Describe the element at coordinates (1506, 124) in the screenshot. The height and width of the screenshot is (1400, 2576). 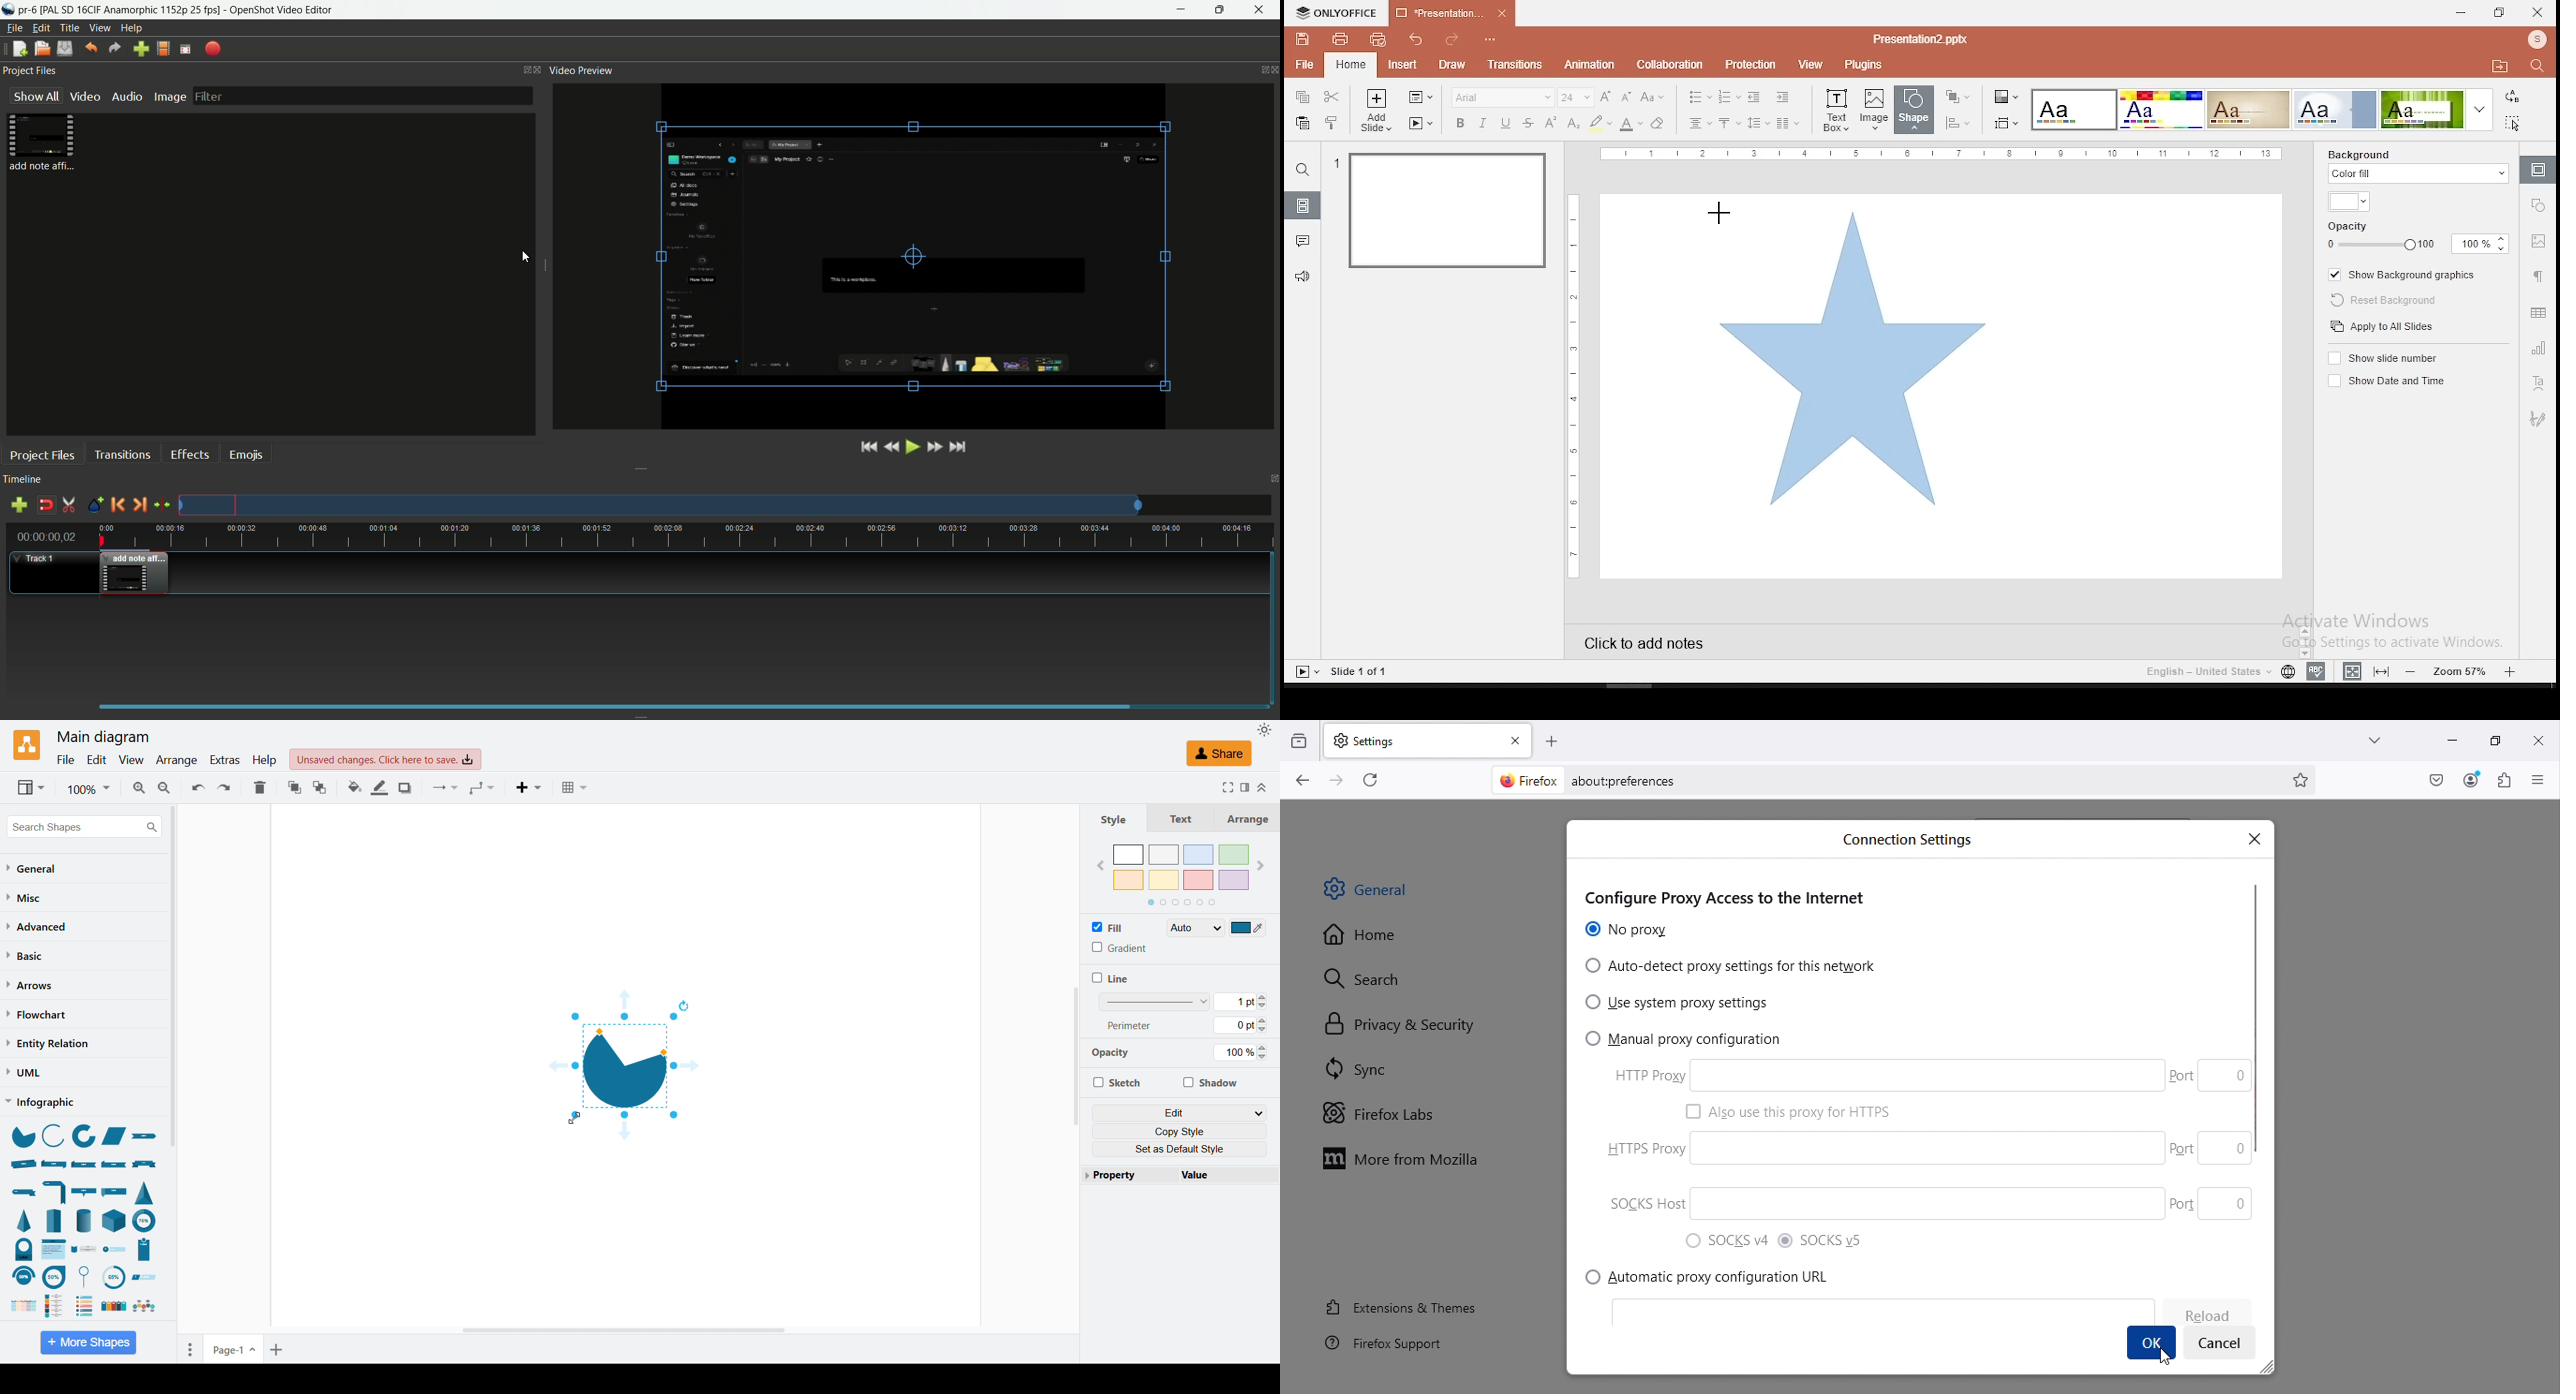
I see `underline` at that location.